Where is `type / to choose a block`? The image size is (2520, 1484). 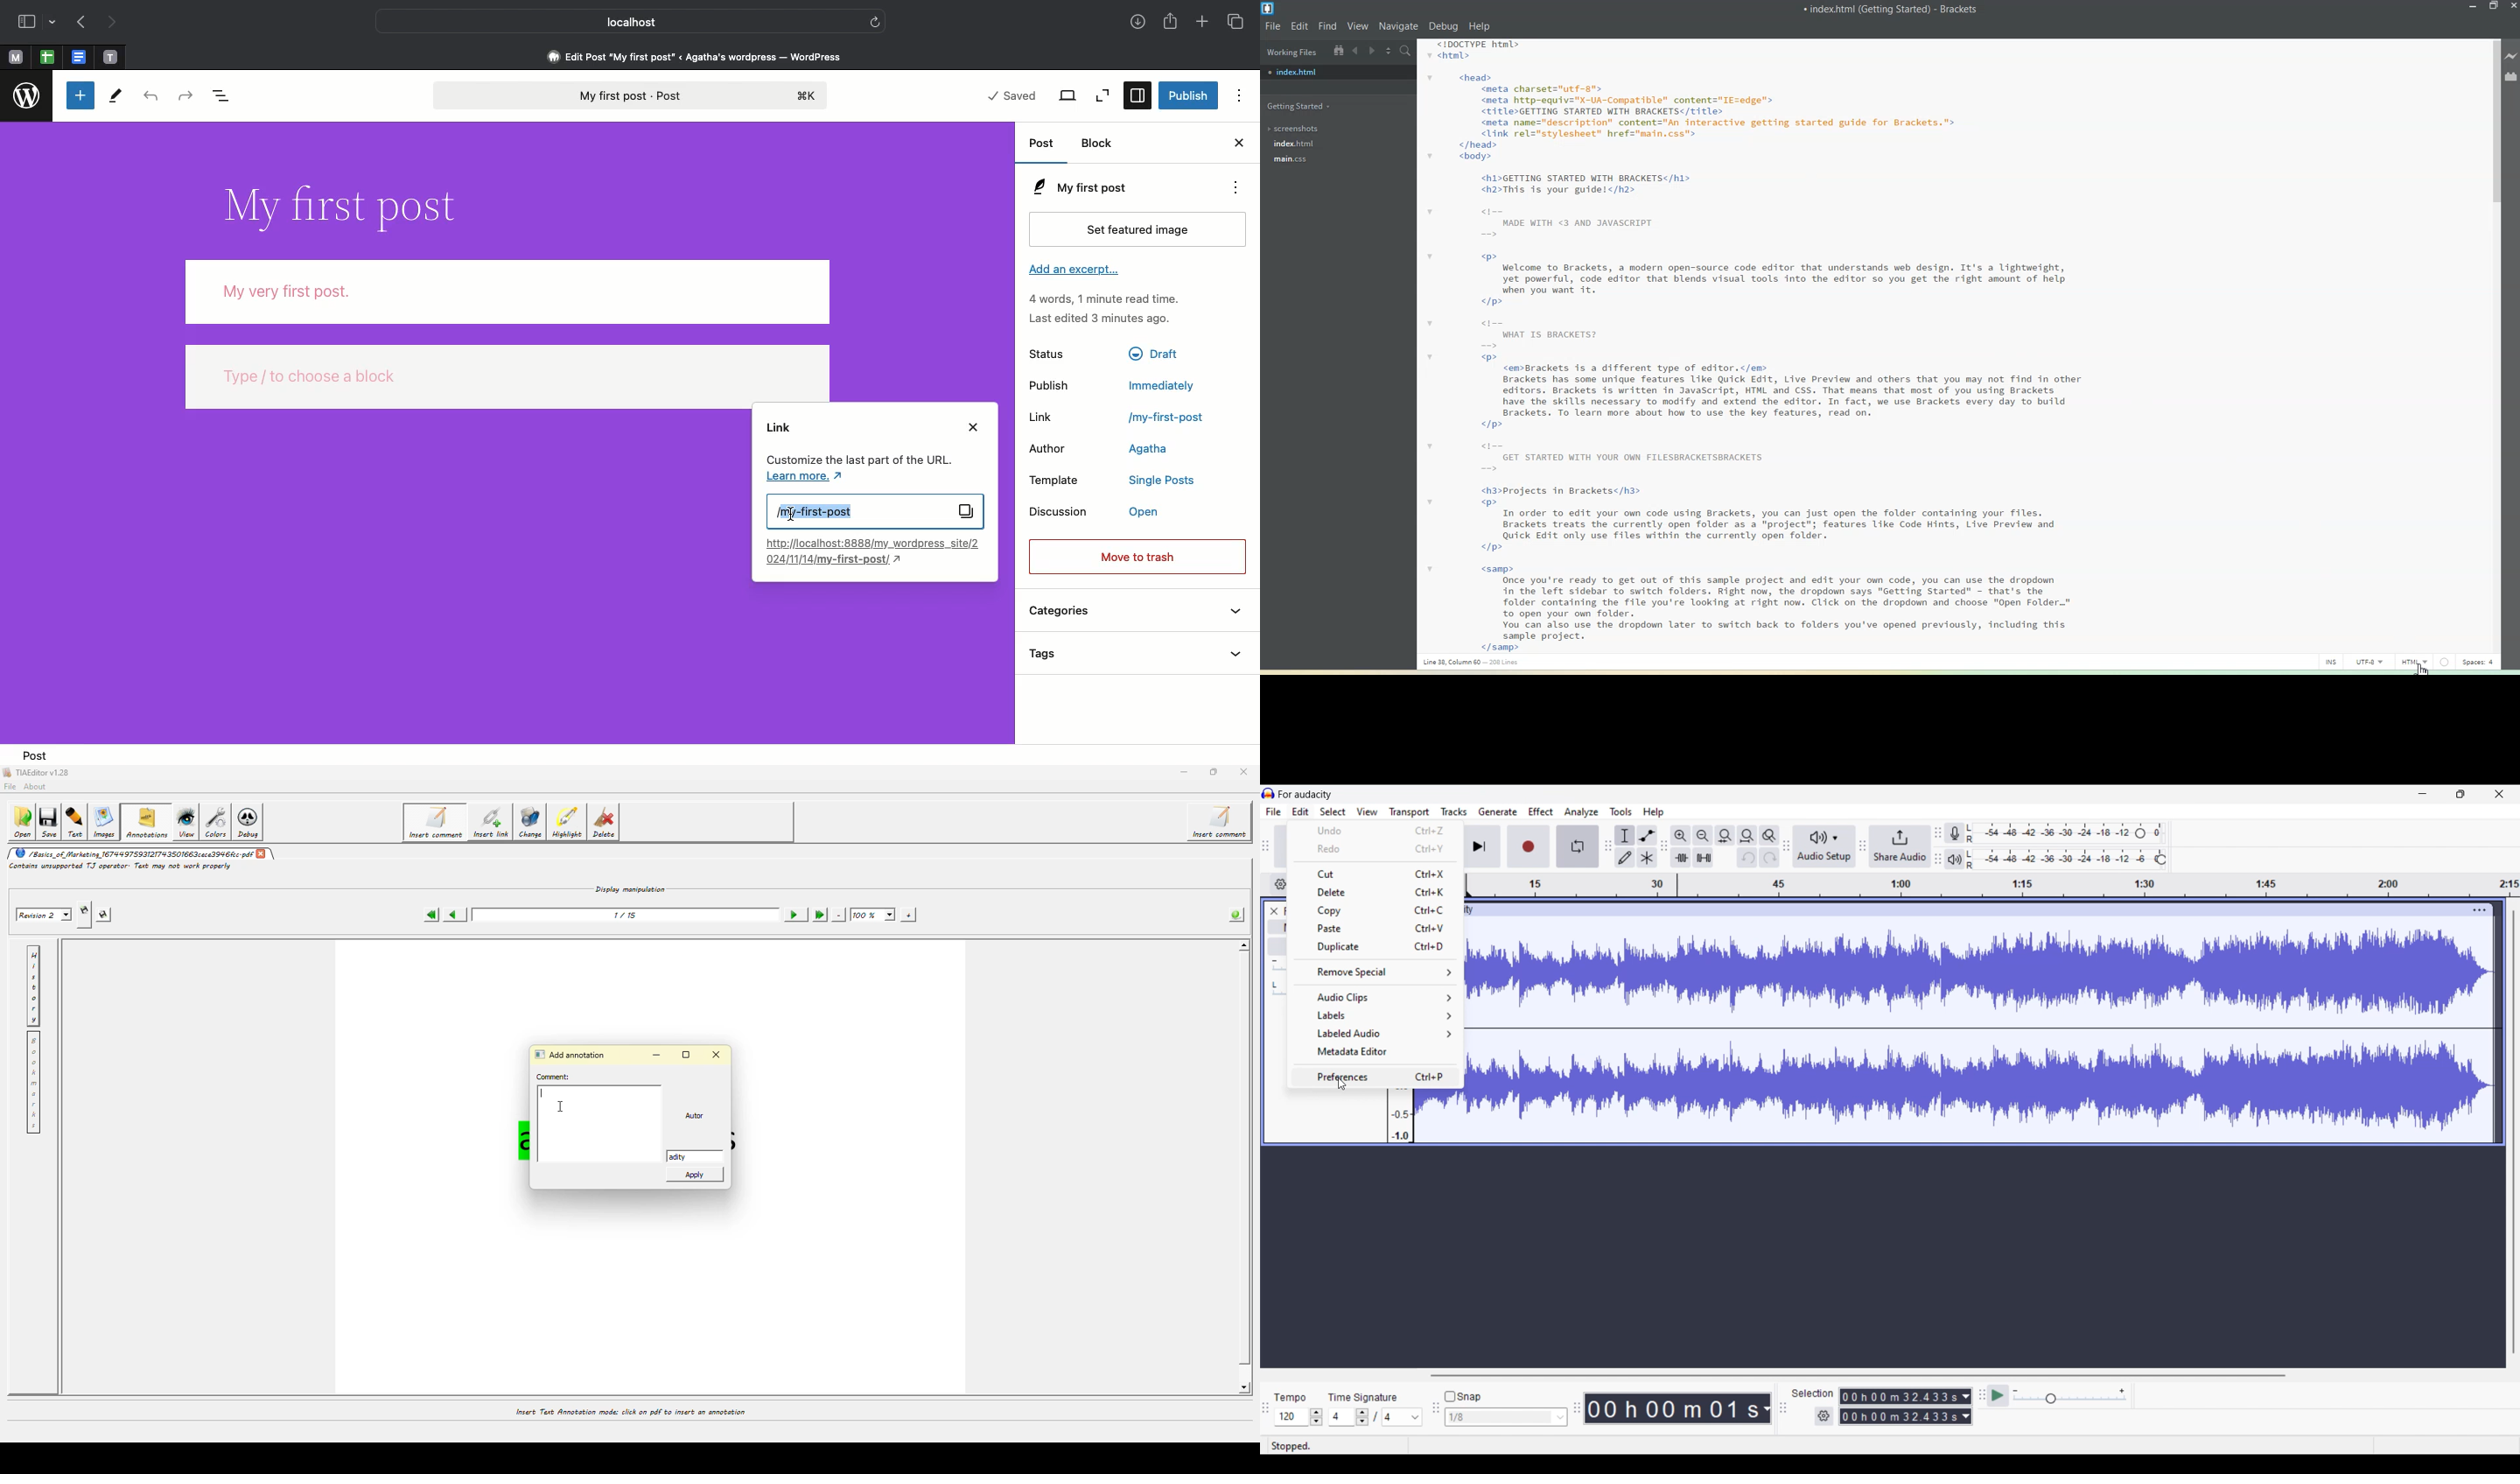 type / to choose a block is located at coordinates (508, 376).